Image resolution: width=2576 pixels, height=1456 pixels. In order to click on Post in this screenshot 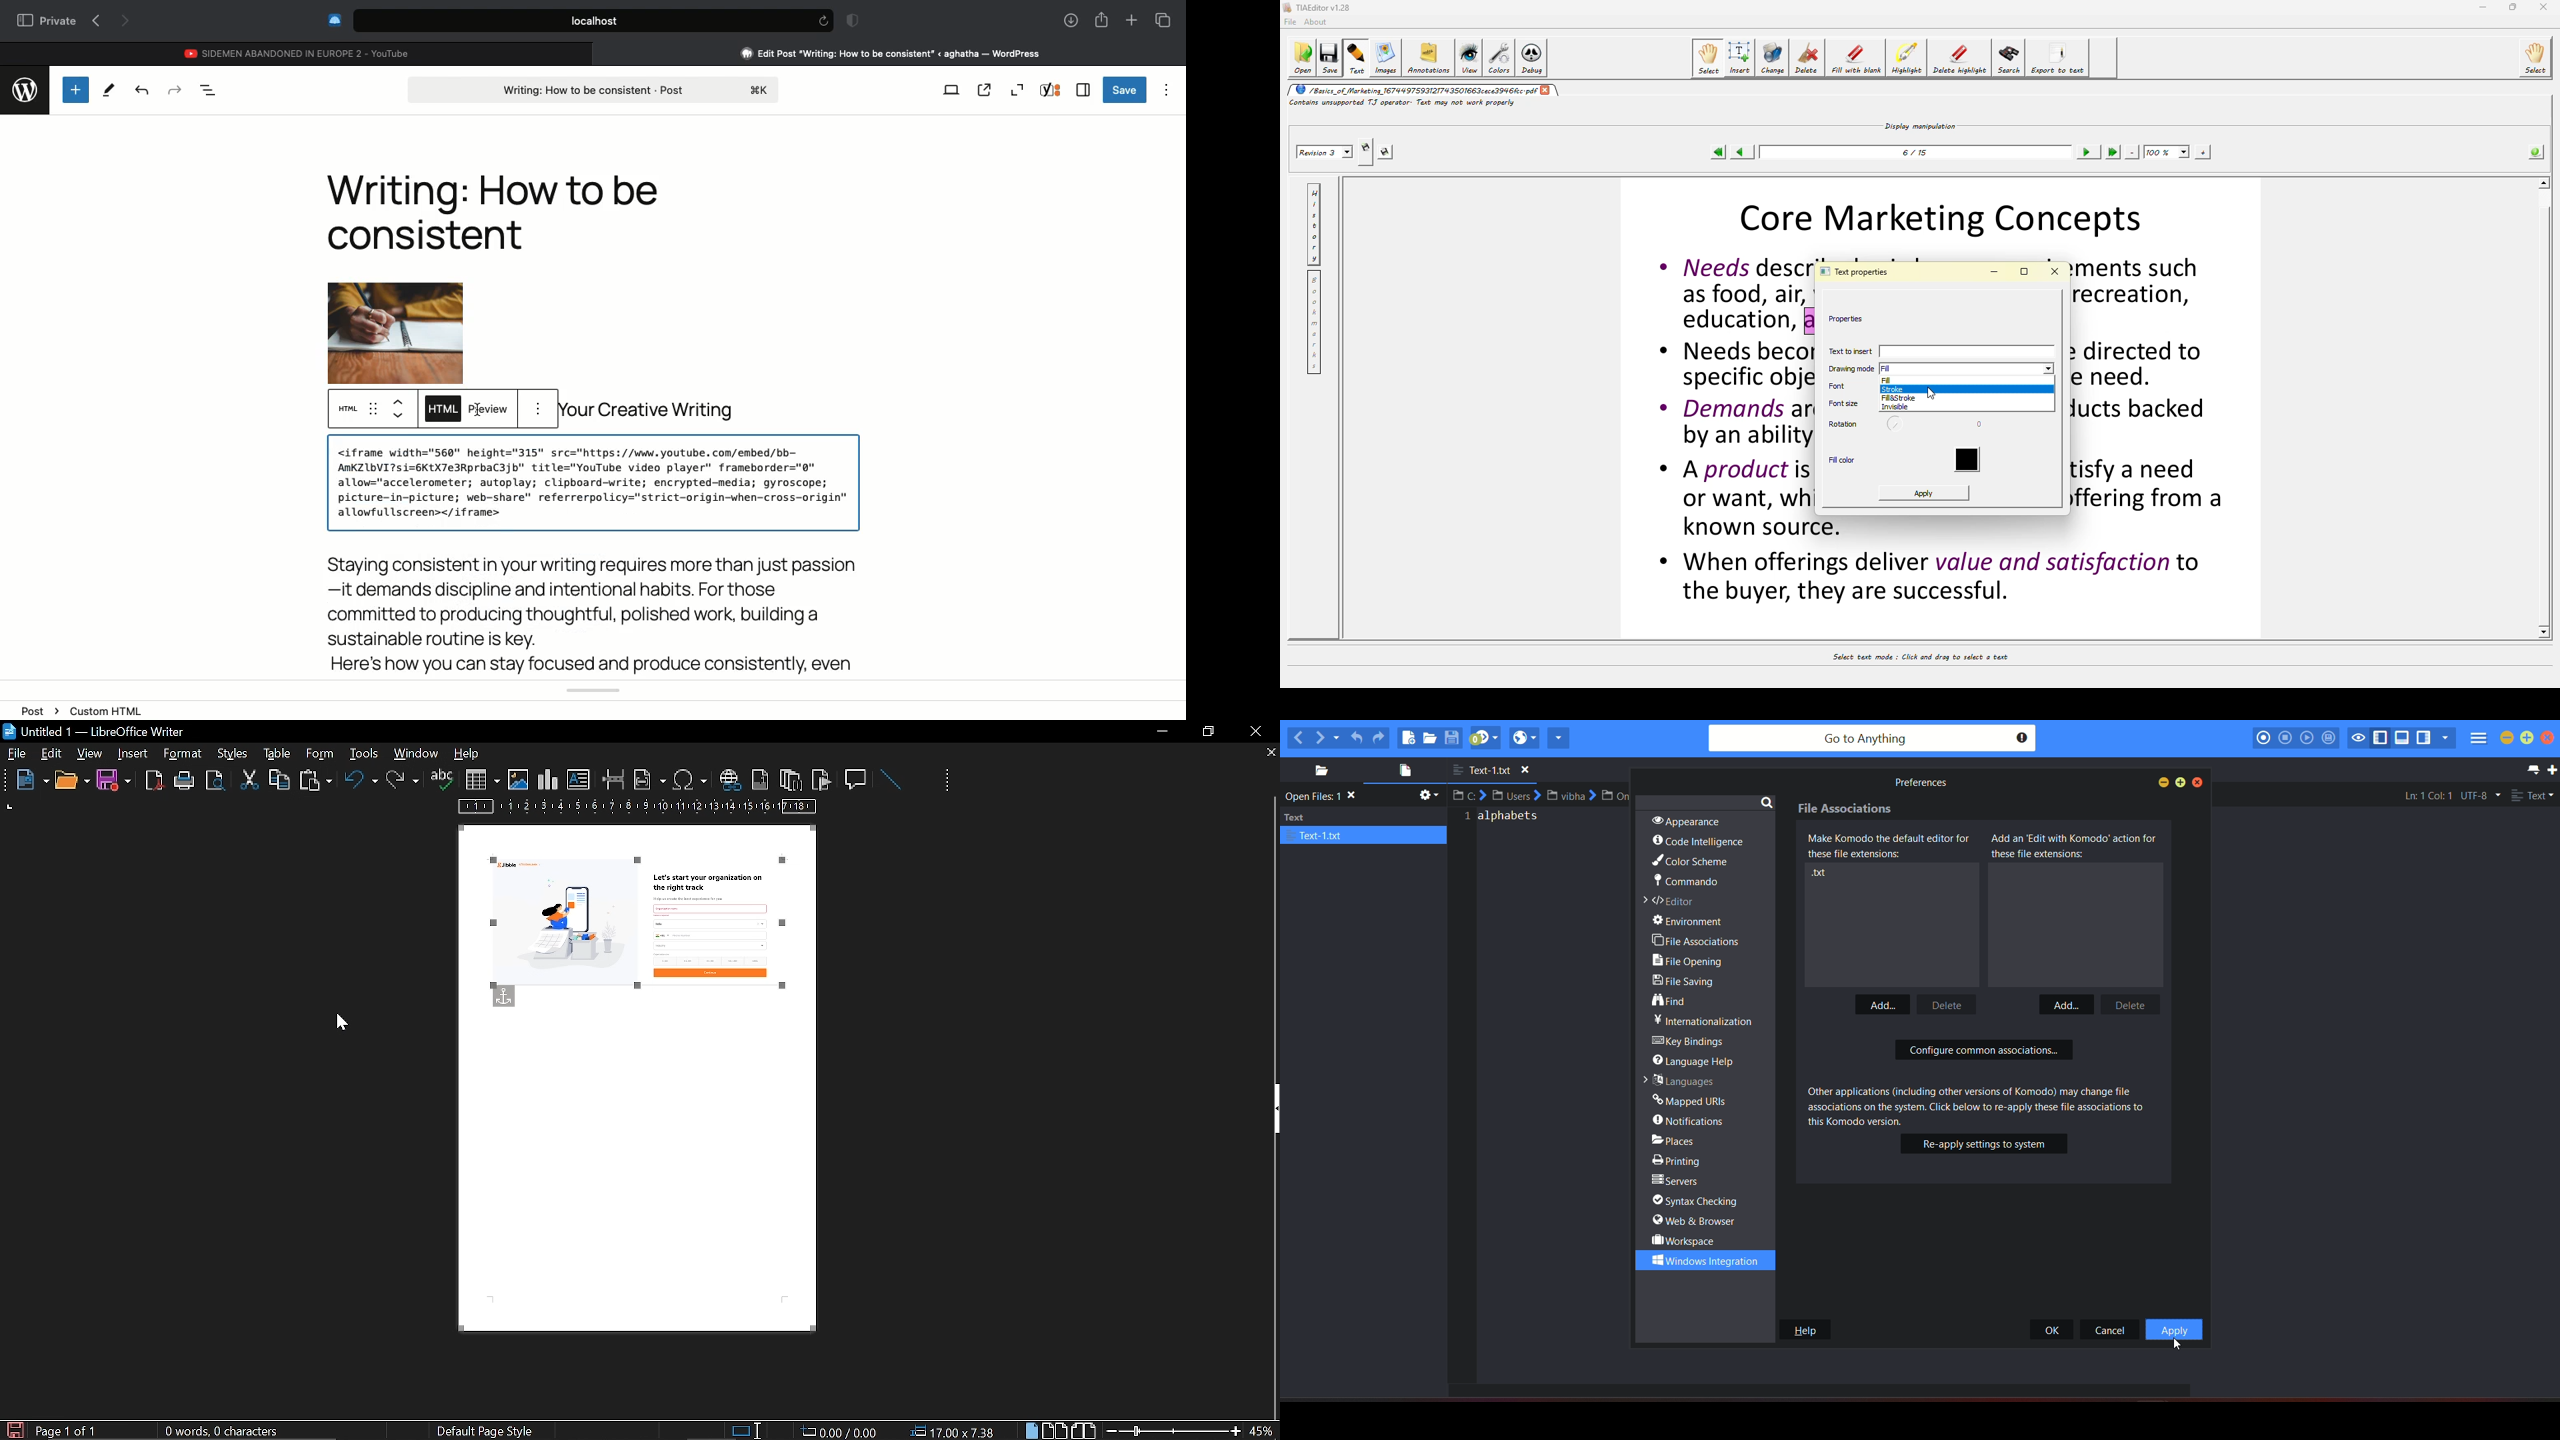, I will do `click(596, 88)`.